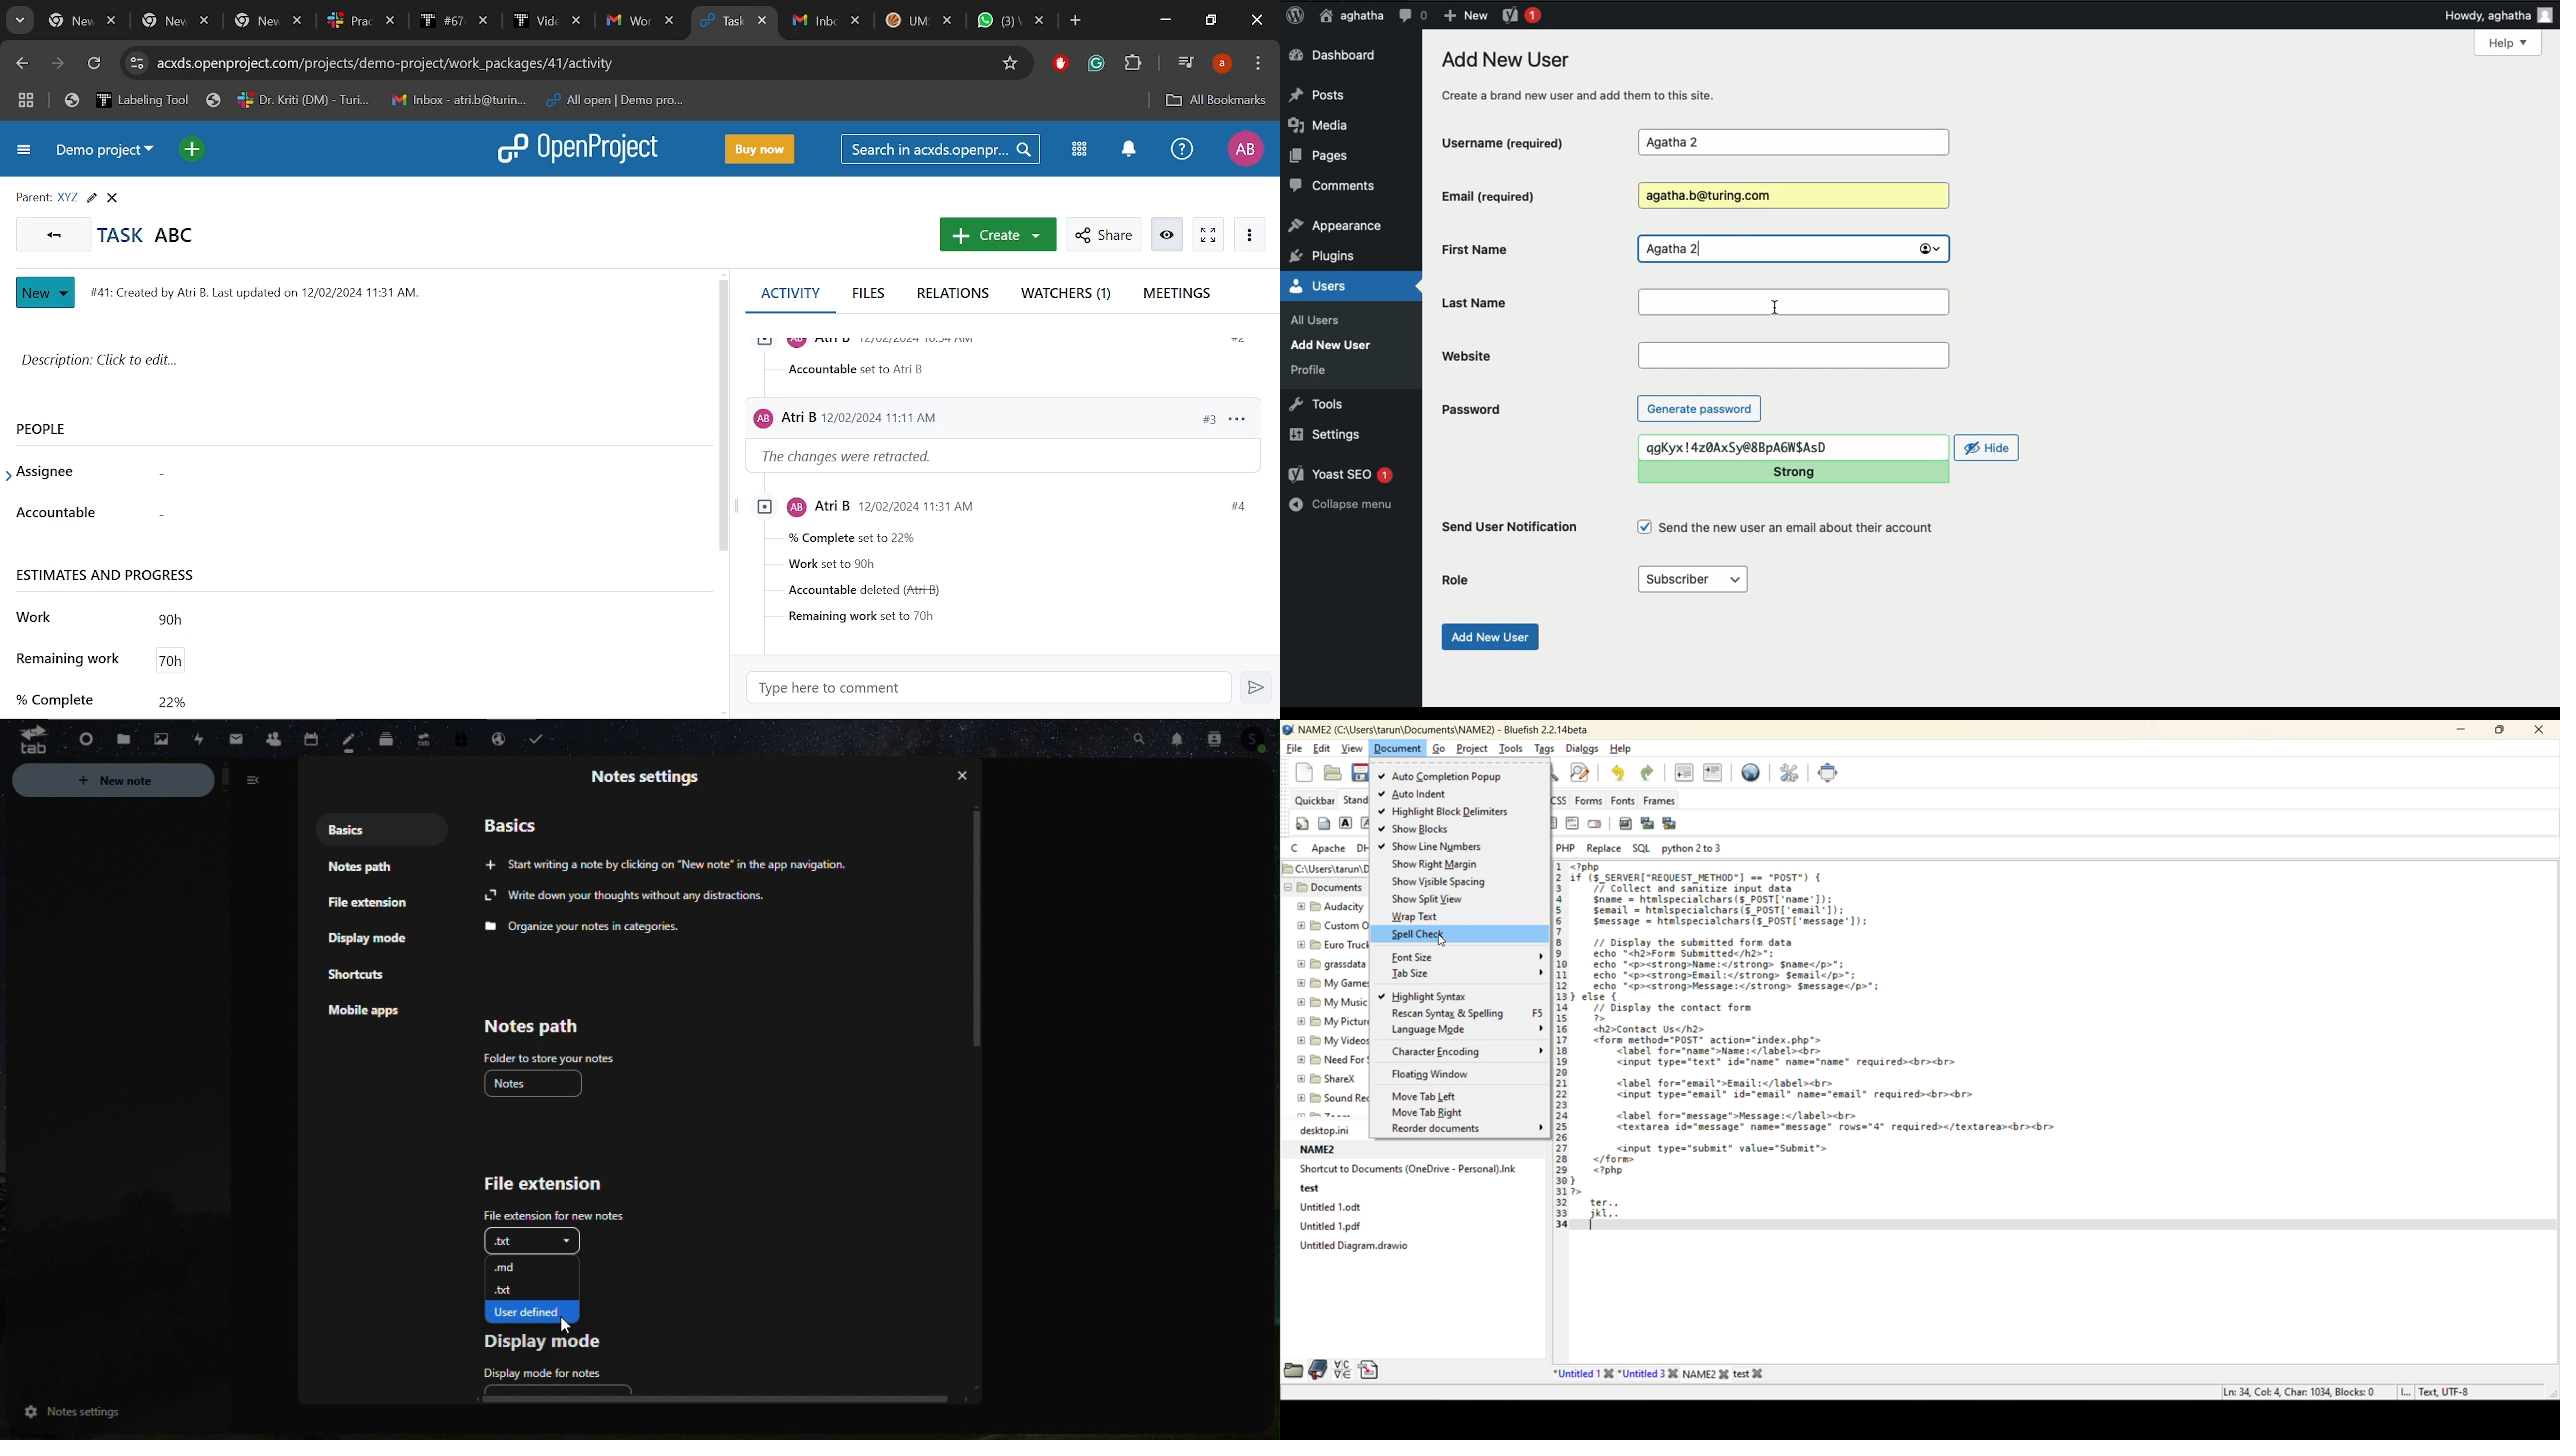 Image resolution: width=2576 pixels, height=1456 pixels. What do you see at coordinates (1439, 748) in the screenshot?
I see `go` at bounding box center [1439, 748].